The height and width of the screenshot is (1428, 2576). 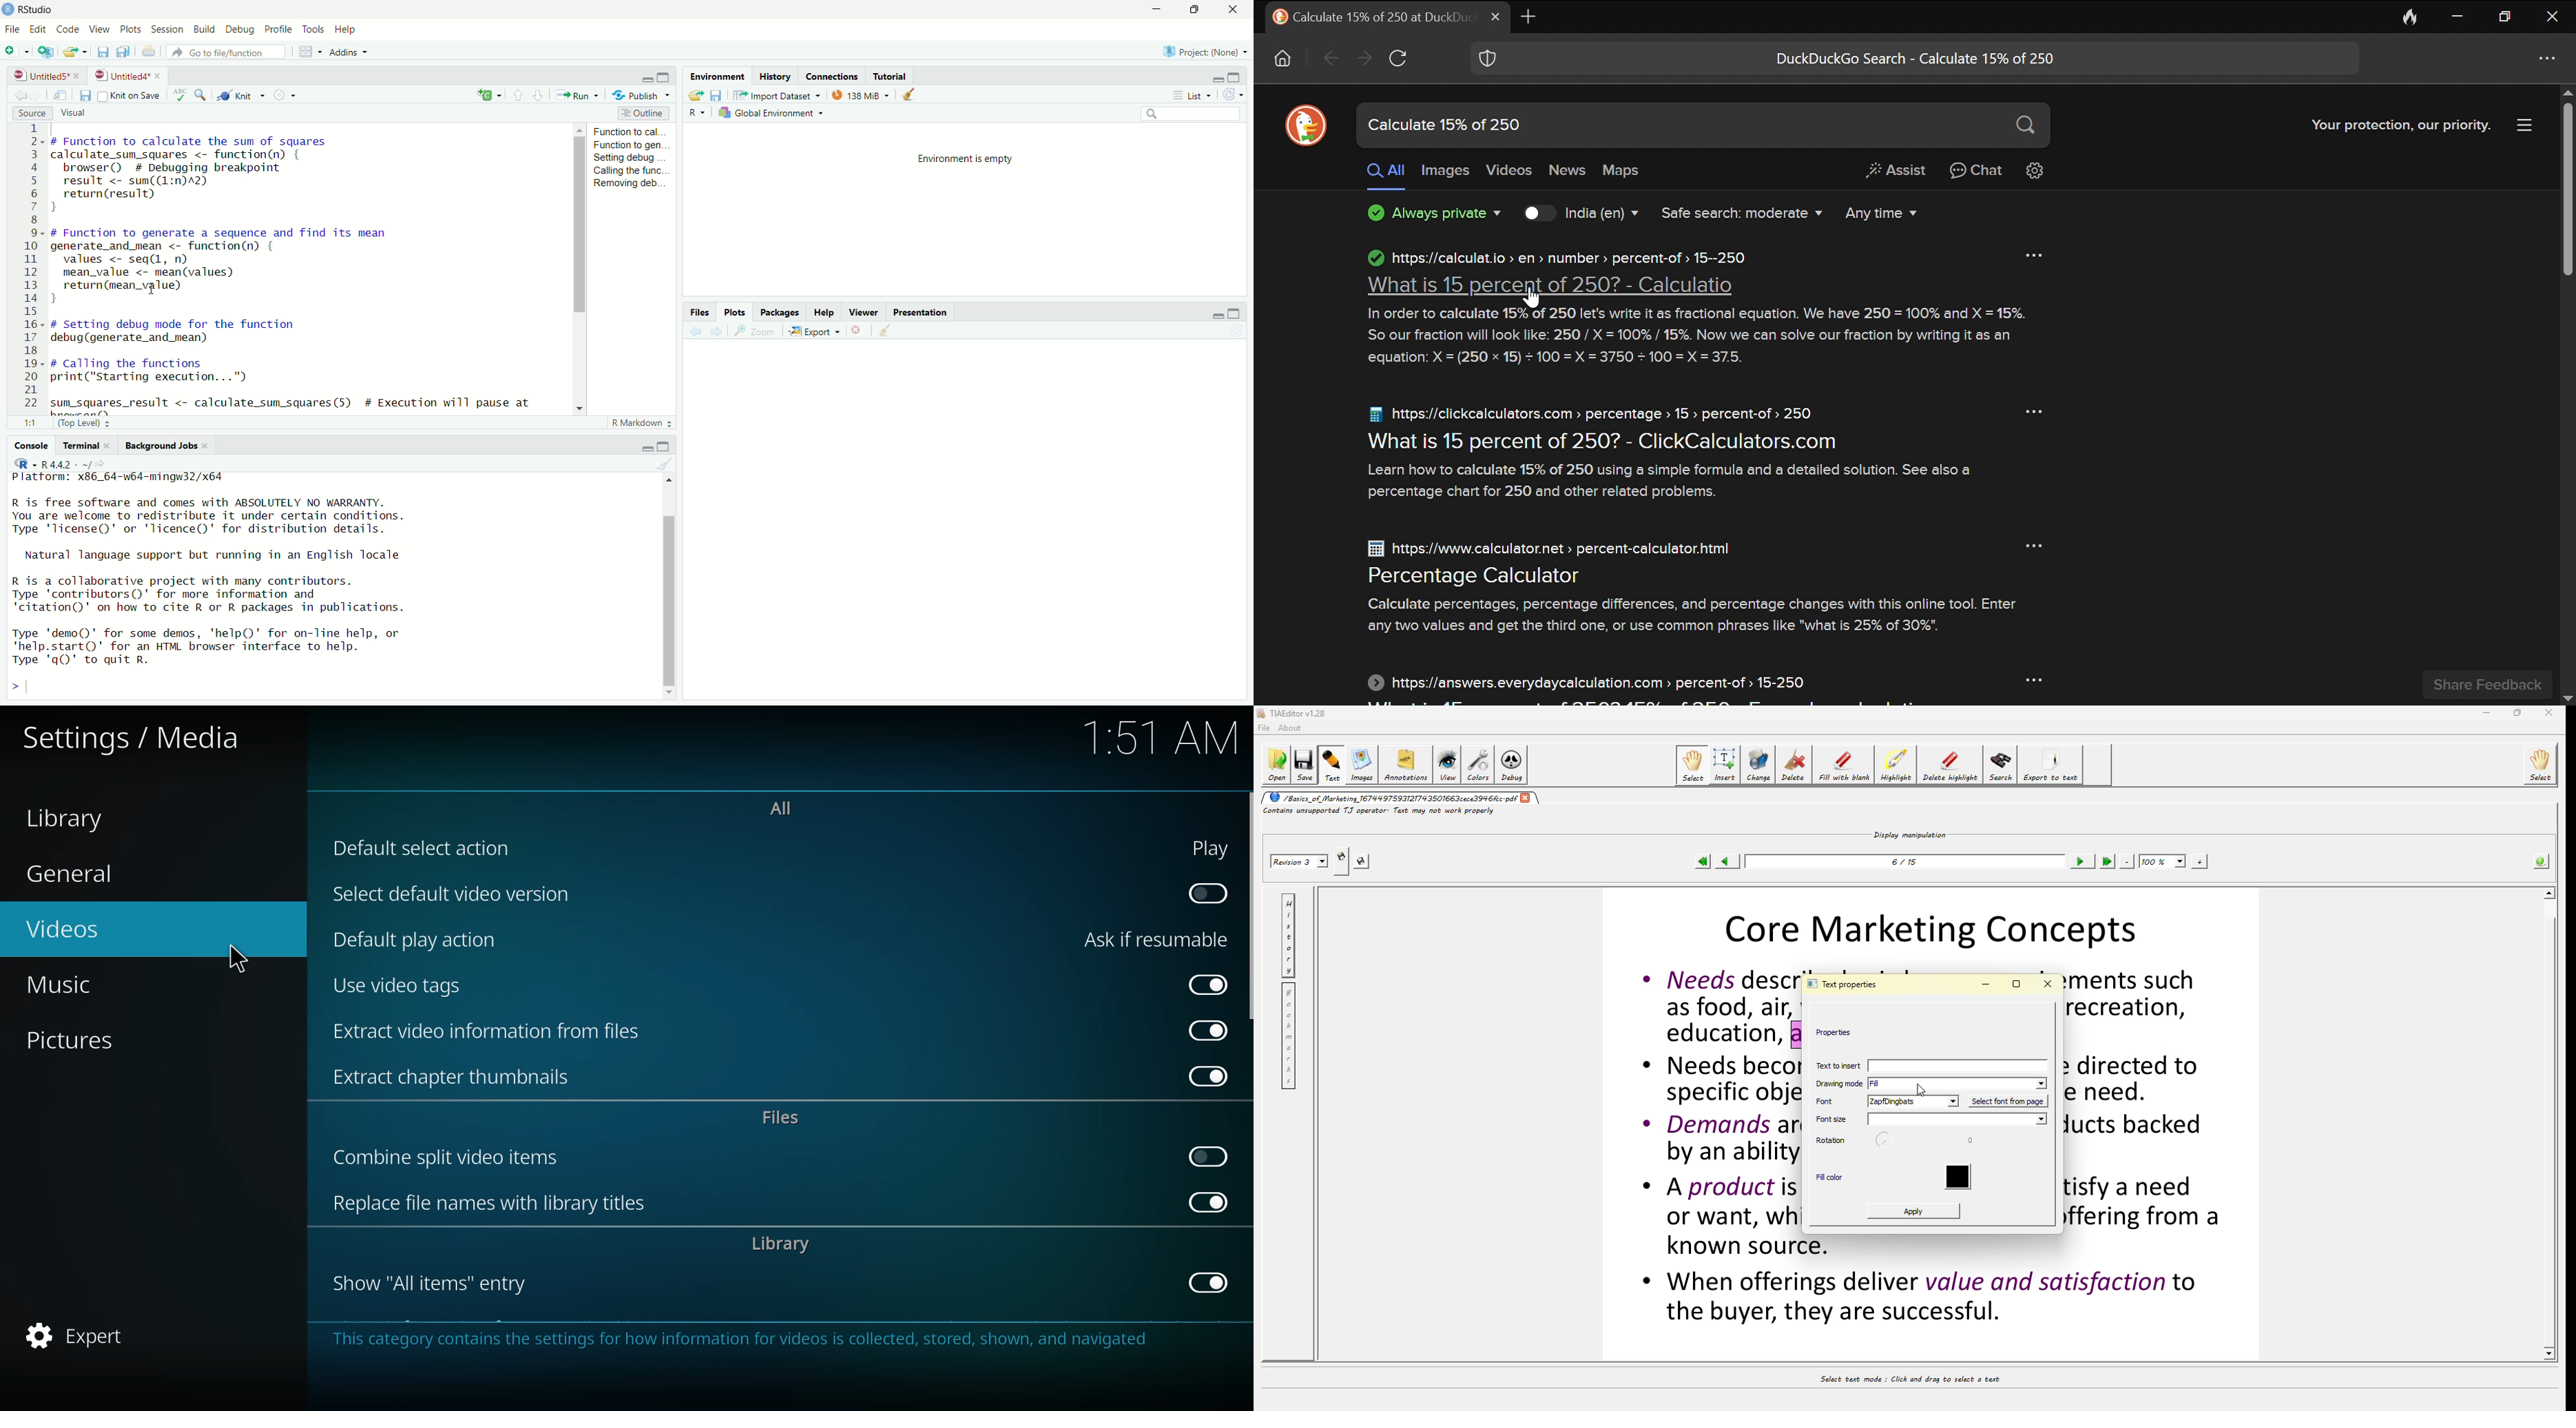 I want to click on refresh the list of objects, so click(x=1238, y=95).